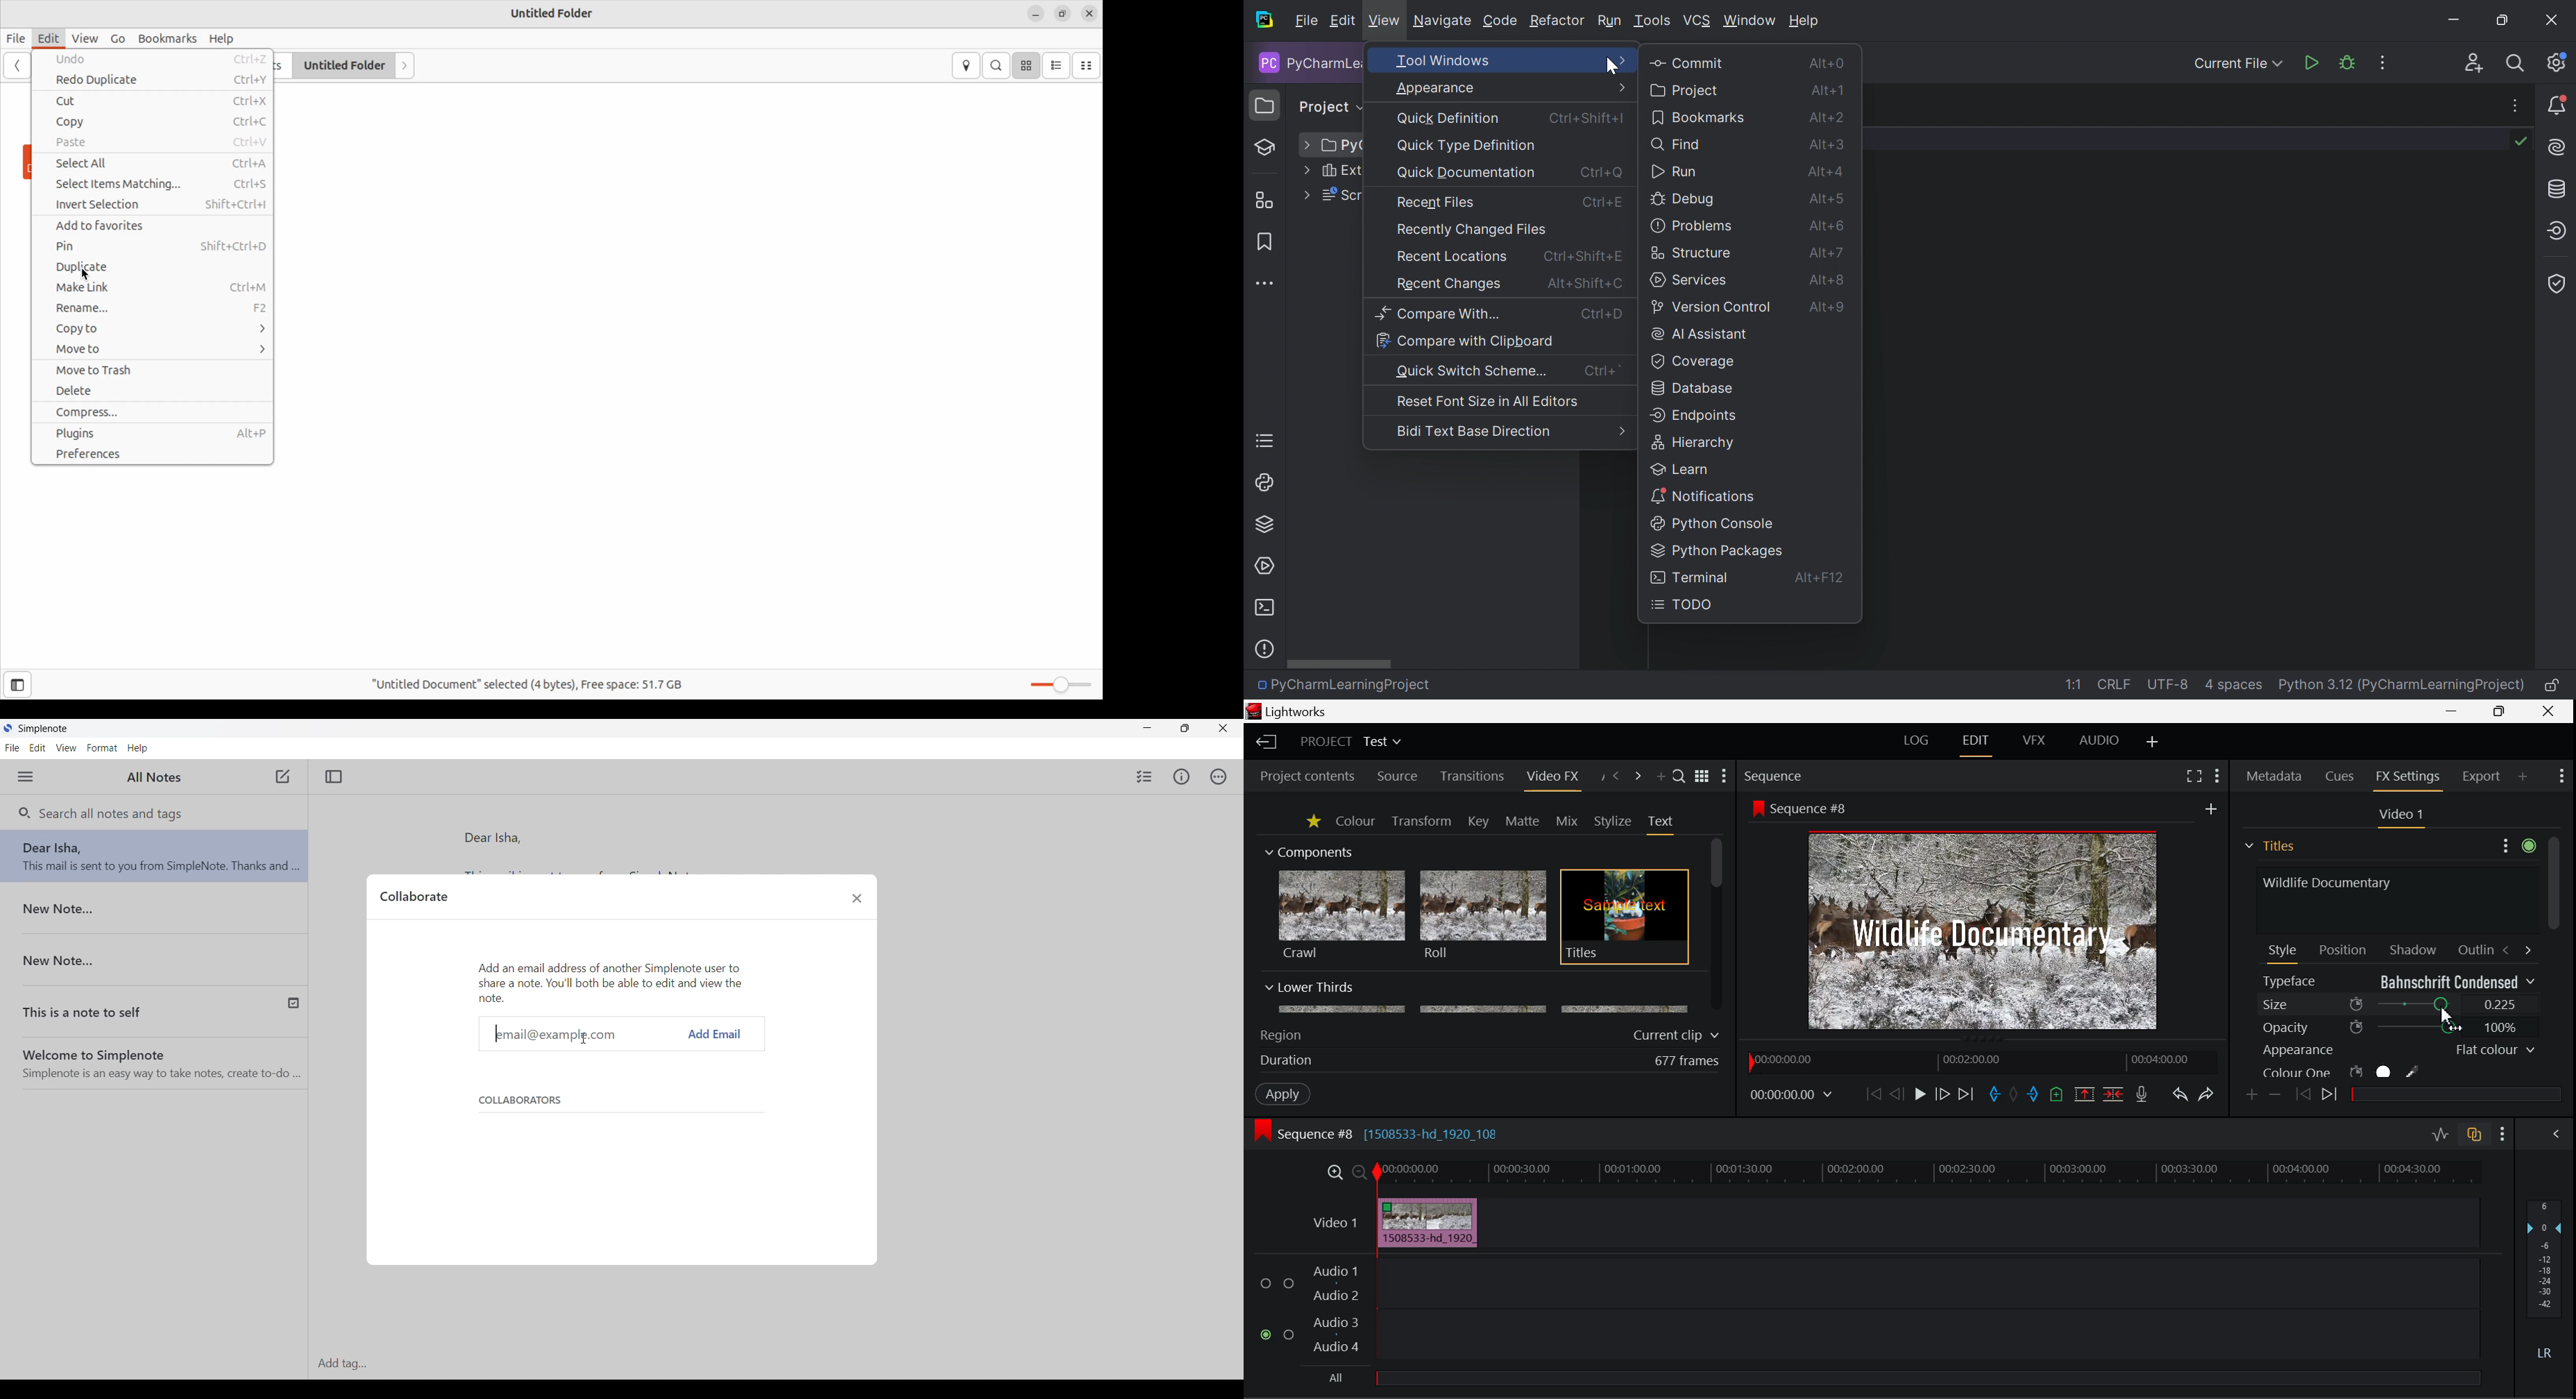 This screenshot has width=2576, height=1400. What do you see at coordinates (1691, 225) in the screenshot?
I see `Problems` at bounding box center [1691, 225].